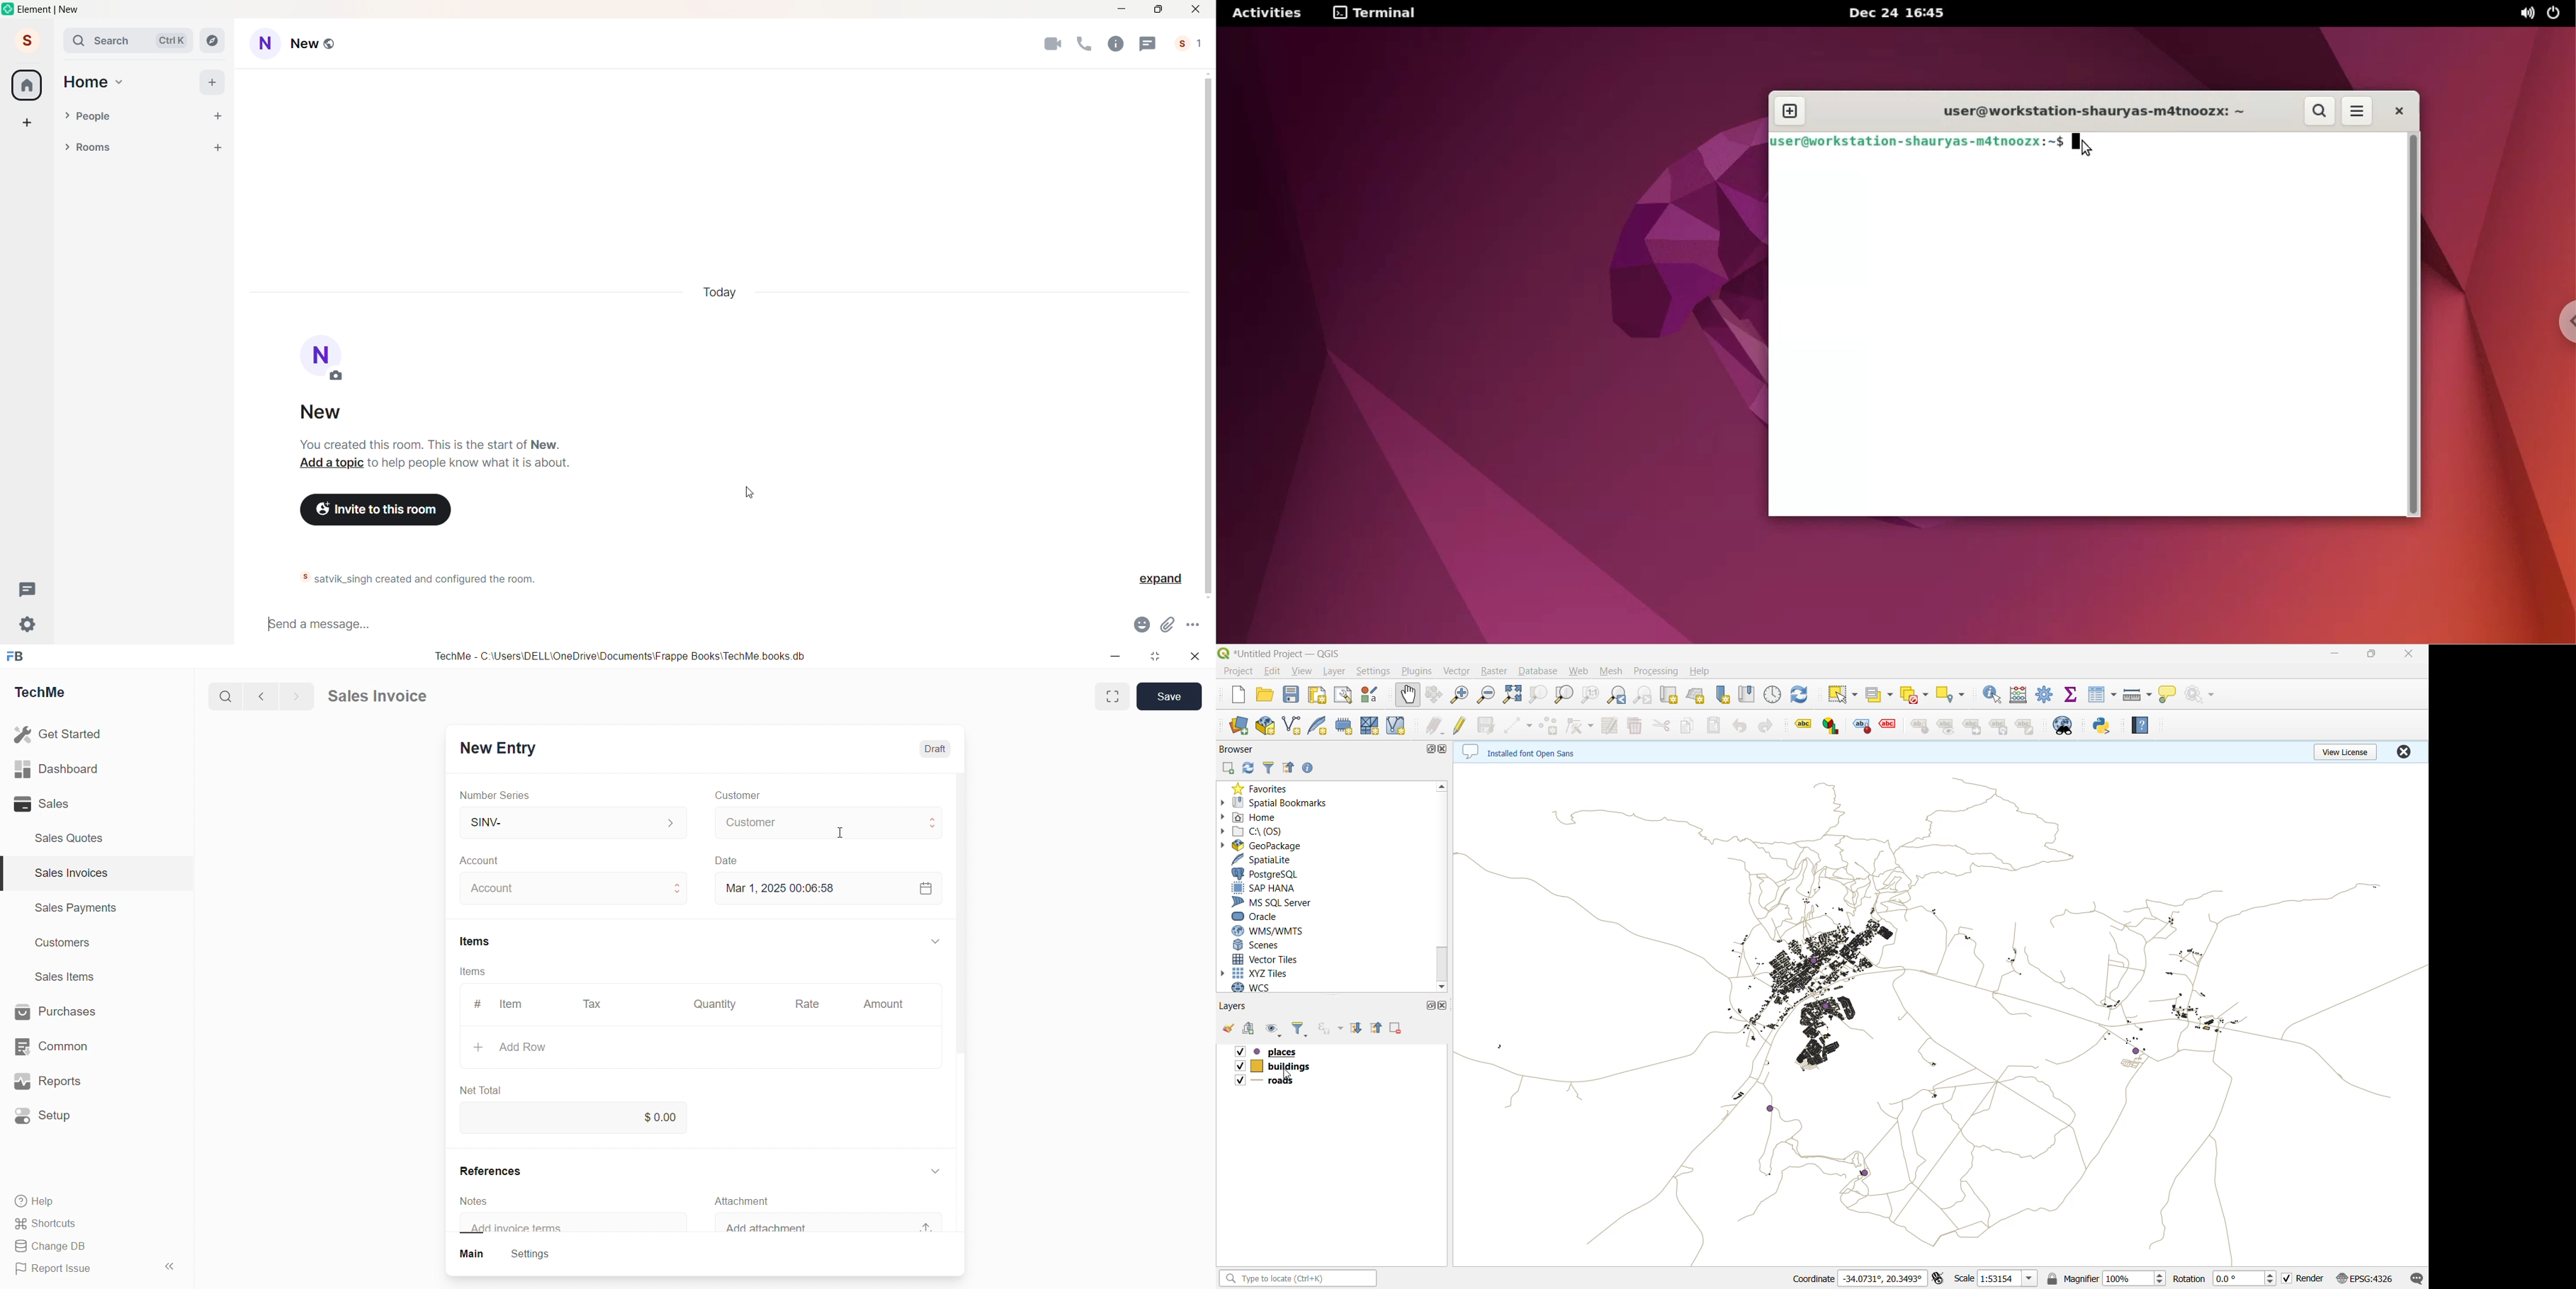 This screenshot has height=1316, width=2576. What do you see at coordinates (30, 590) in the screenshot?
I see `Threads` at bounding box center [30, 590].